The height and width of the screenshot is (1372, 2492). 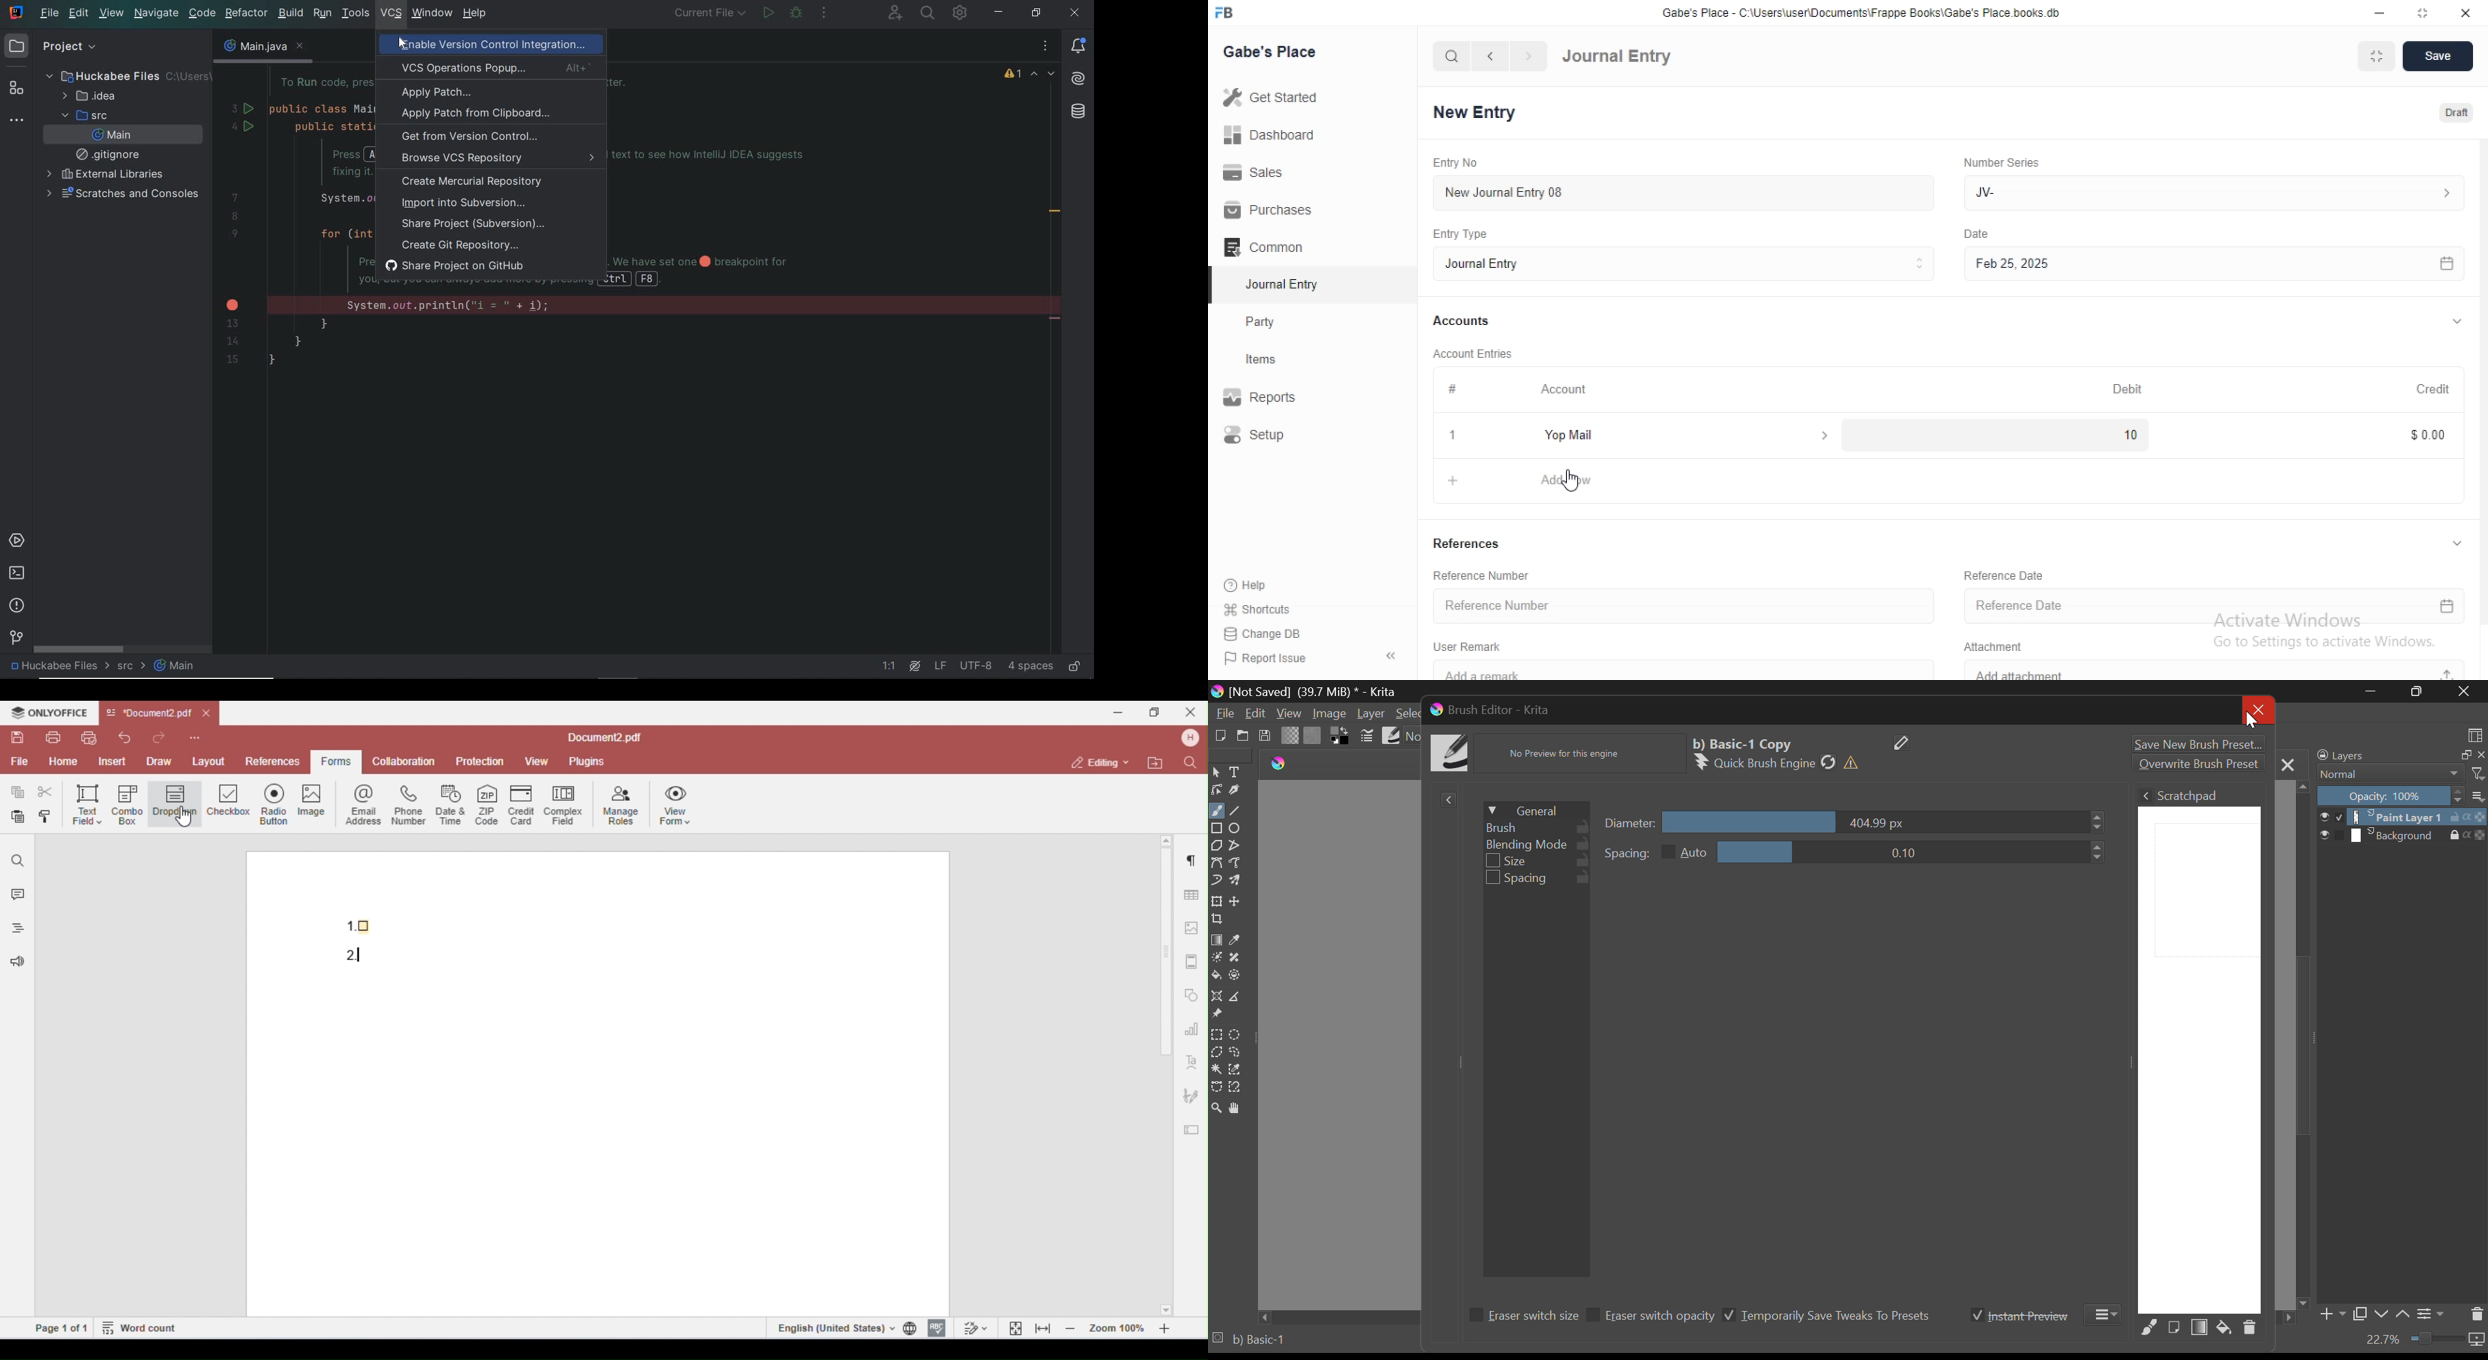 I want to click on File, so click(x=1224, y=713).